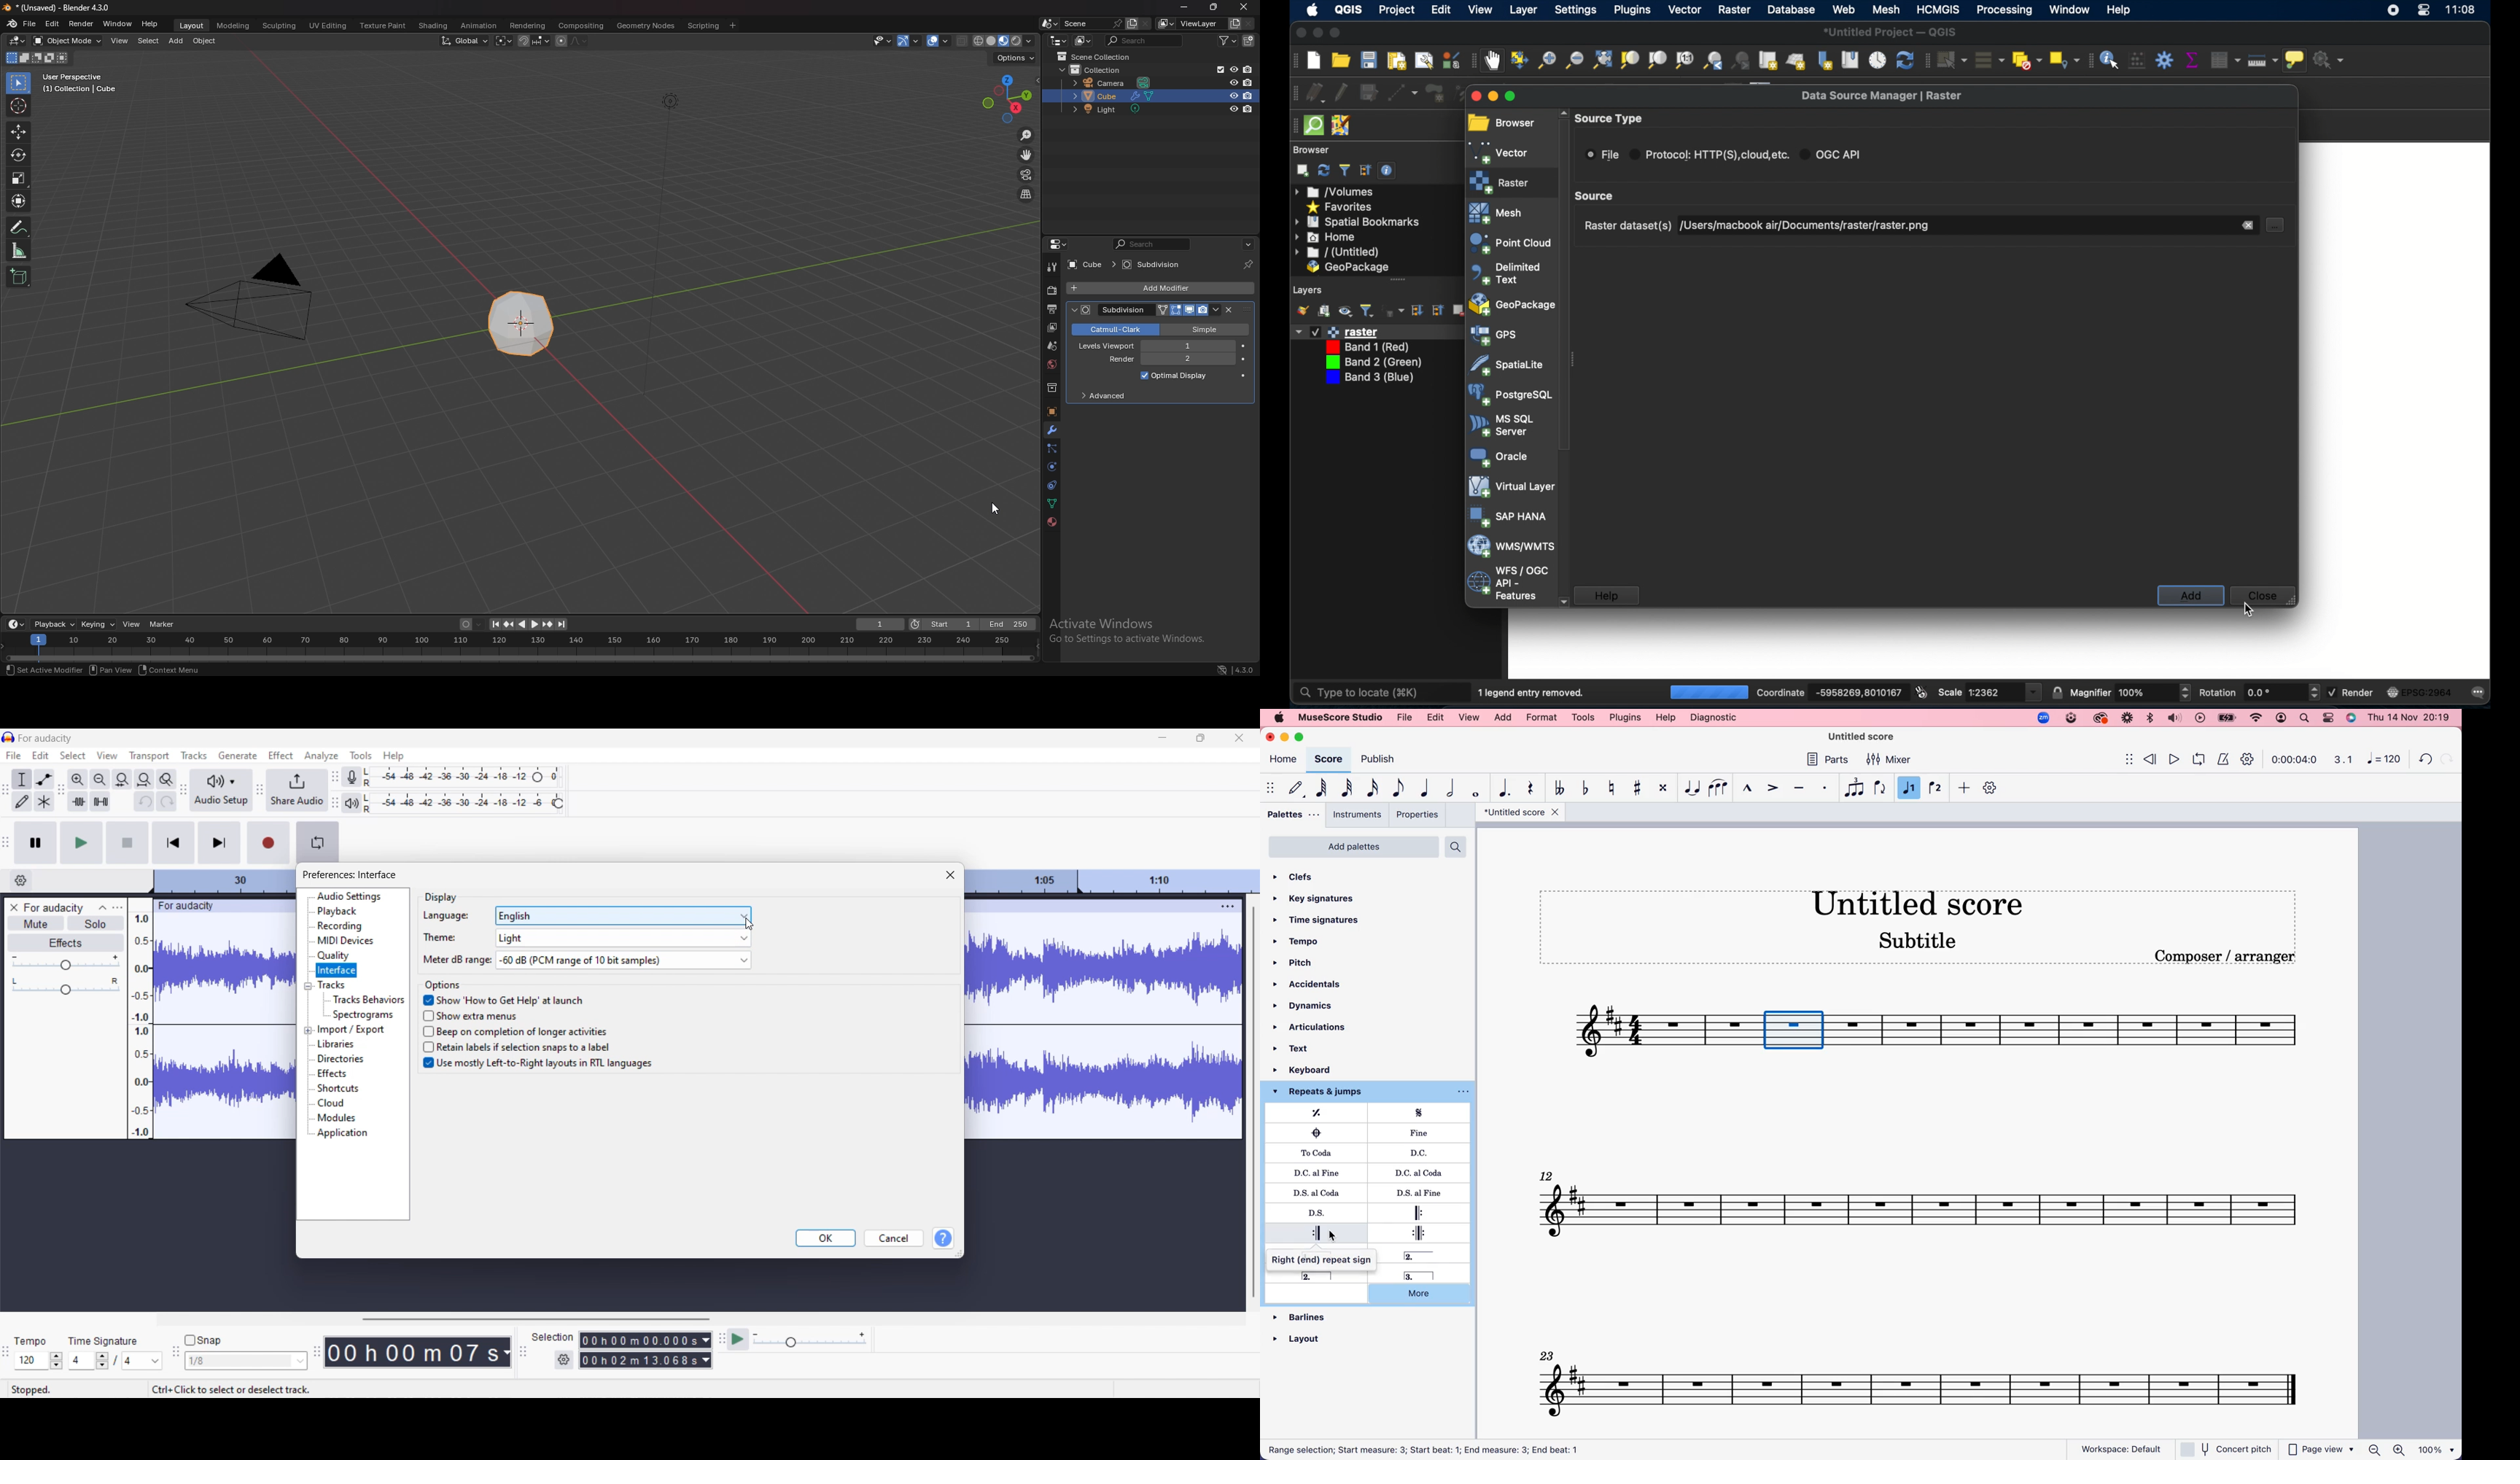 Image resolution: width=2520 pixels, height=1484 pixels. I want to click on play, so click(2174, 758).